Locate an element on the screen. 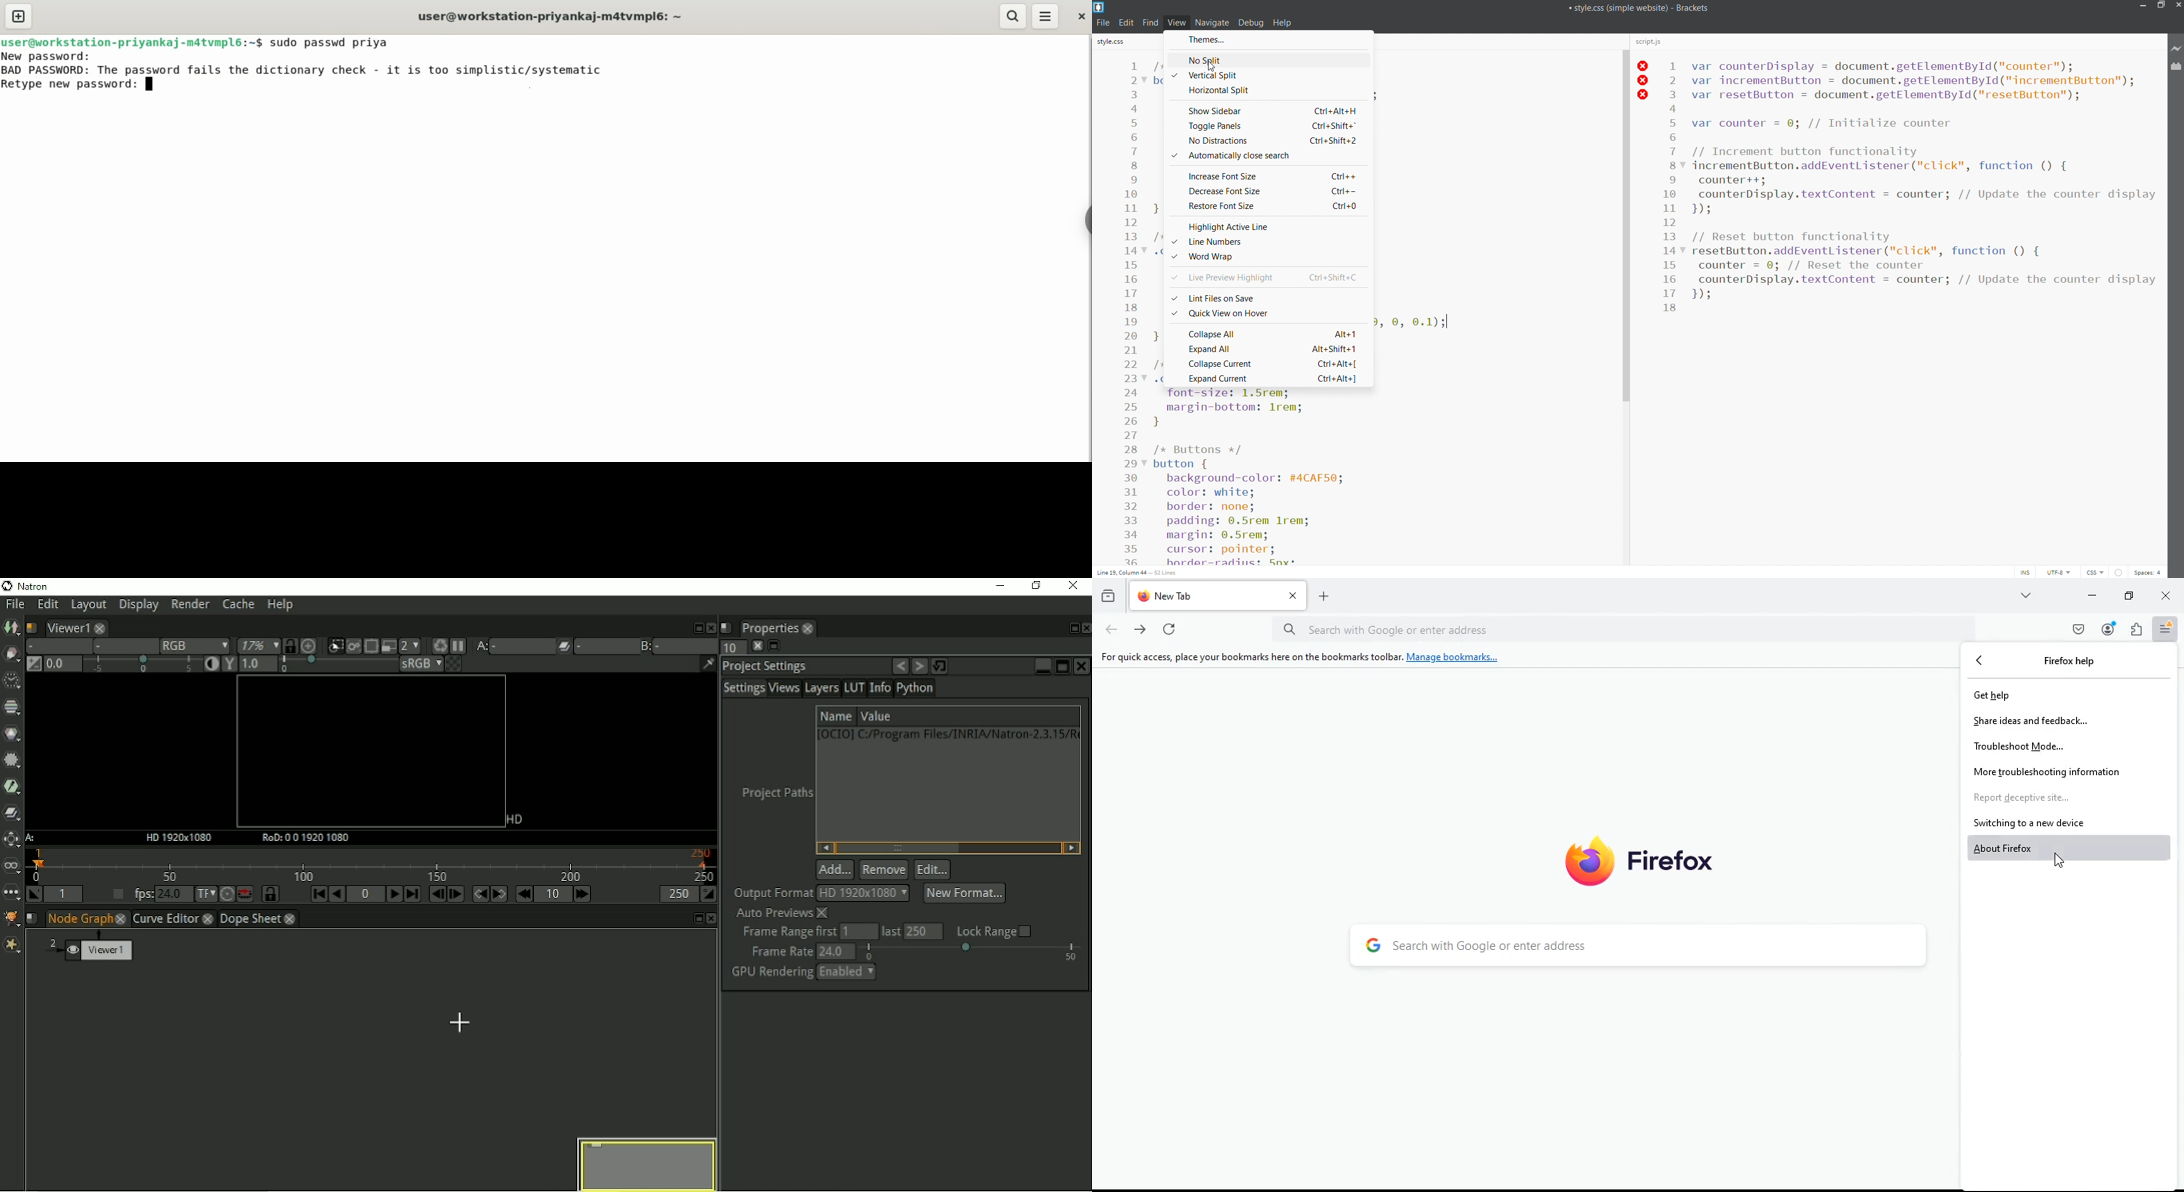 This screenshot has height=1204, width=2184. Next keyframe is located at coordinates (500, 895).